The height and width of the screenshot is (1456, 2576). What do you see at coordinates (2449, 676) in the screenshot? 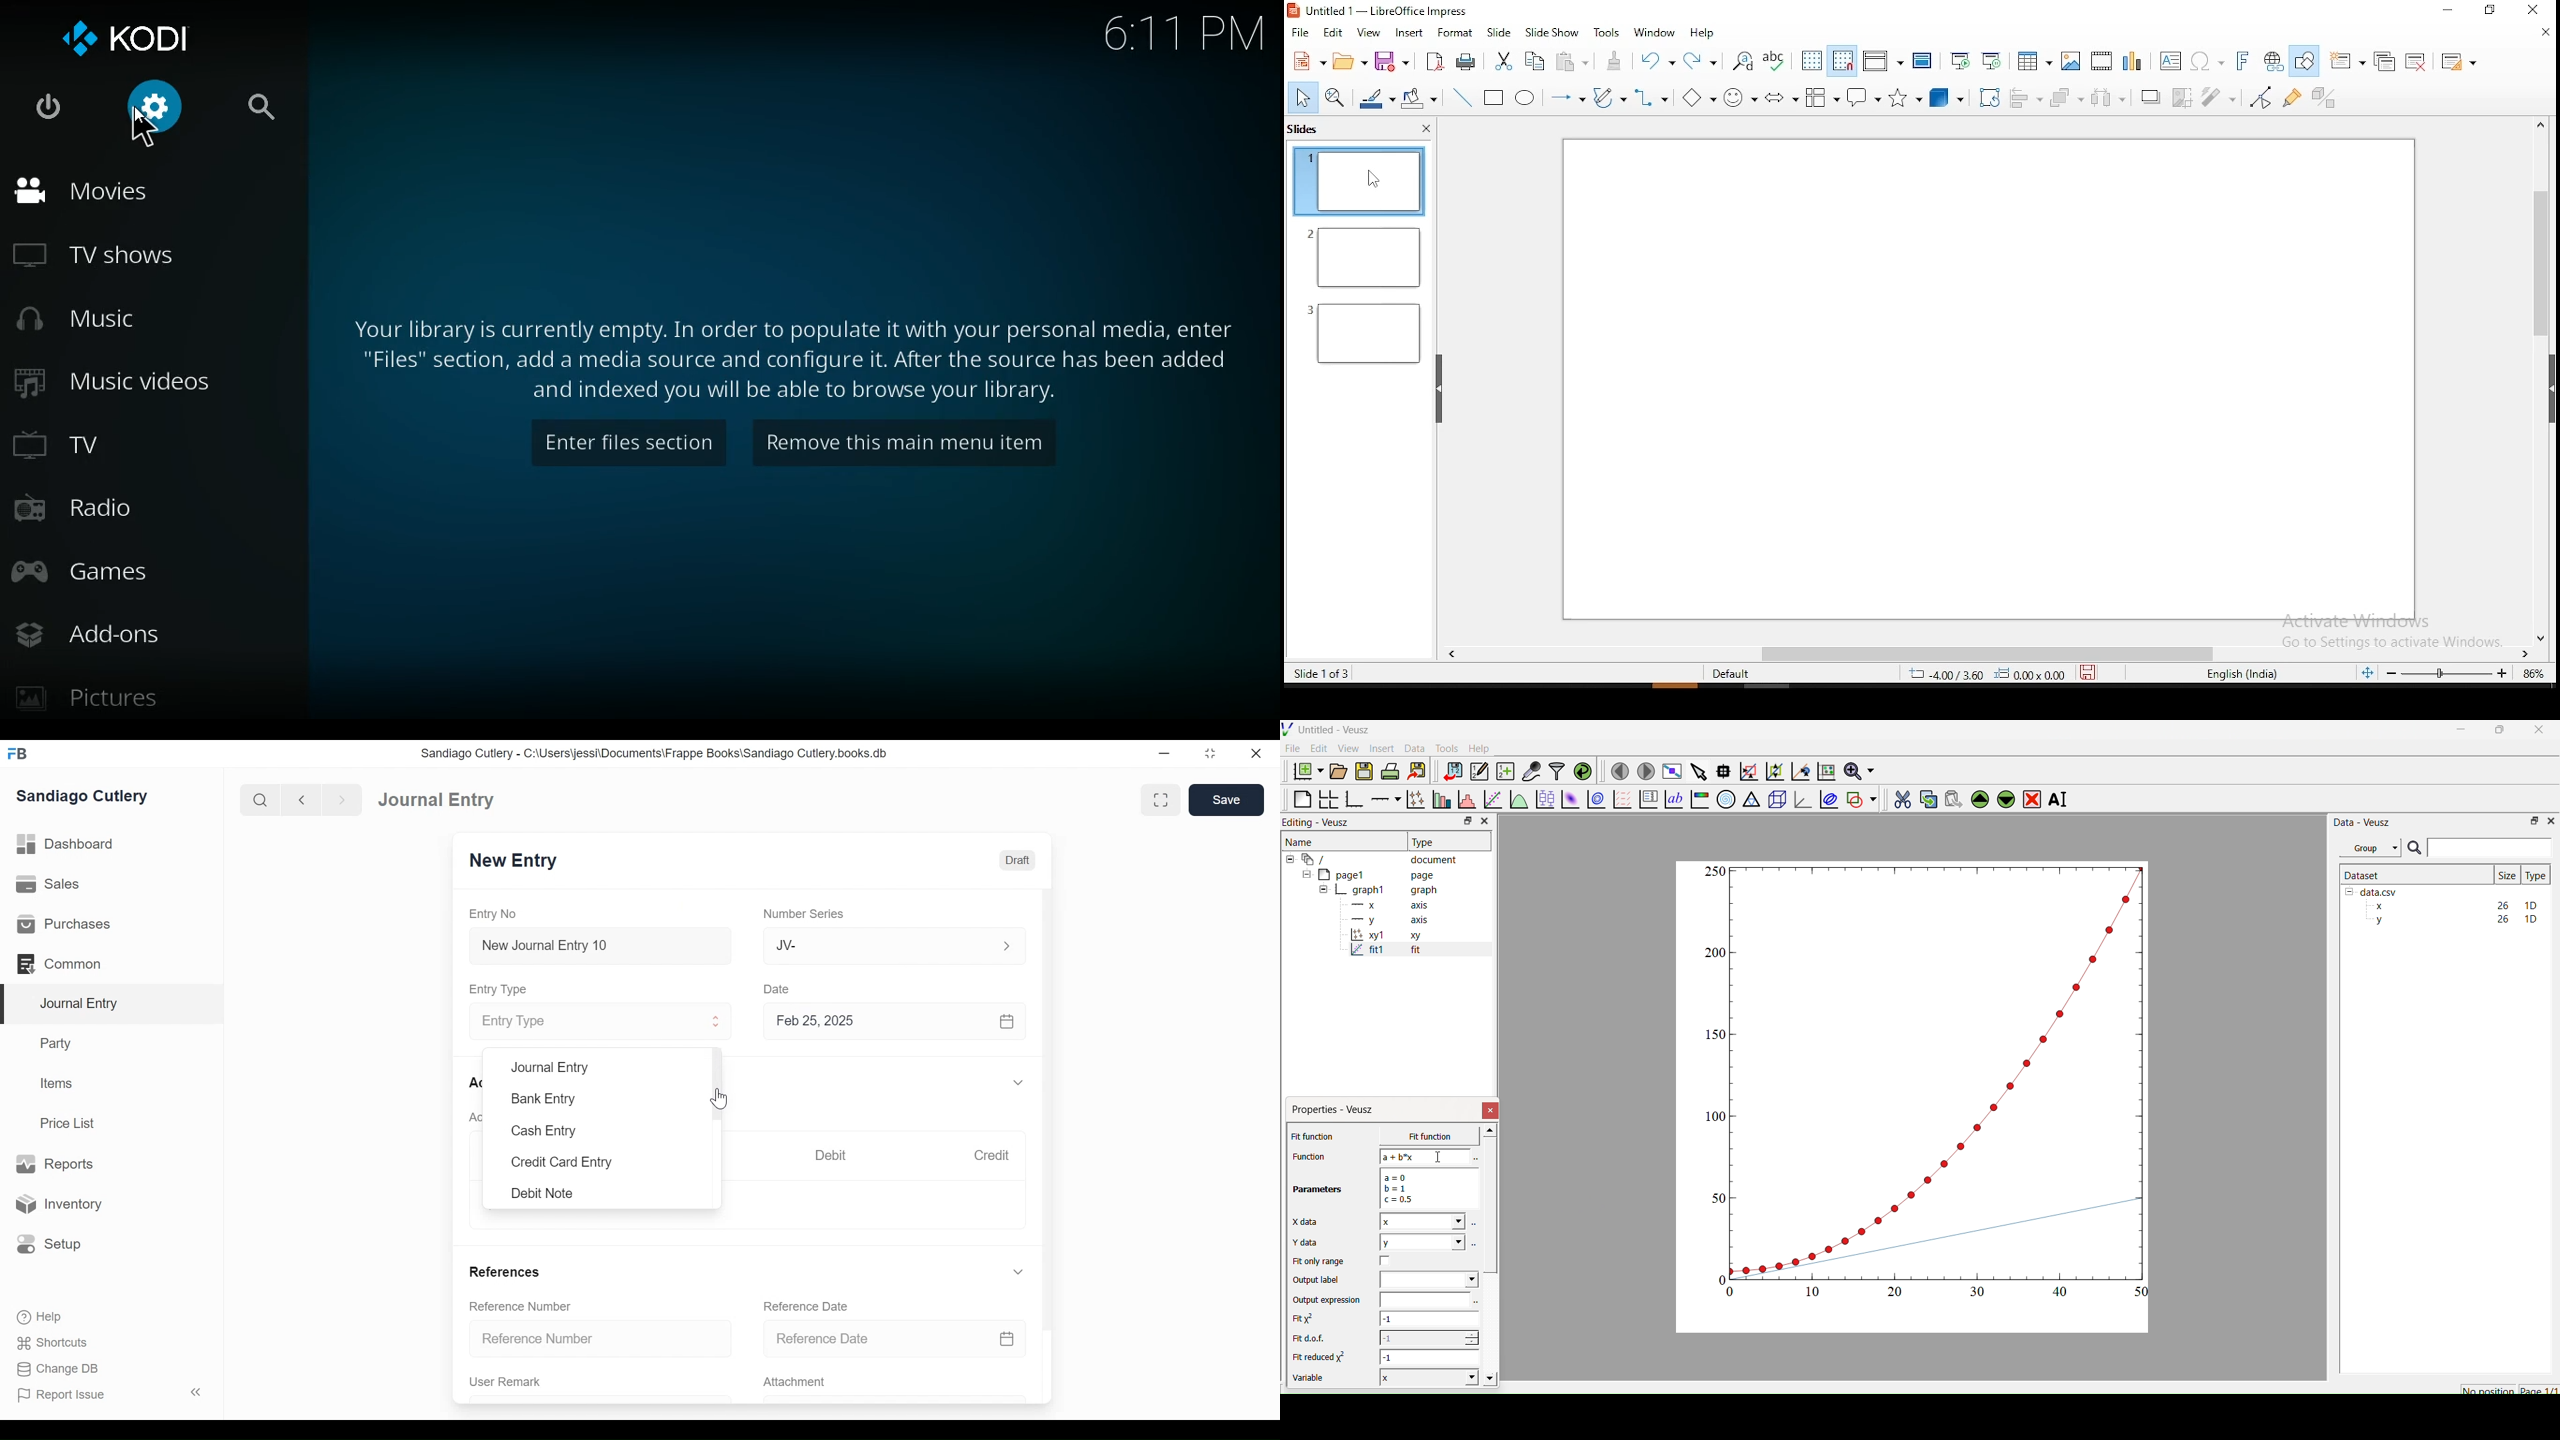
I see `zoom slider` at bounding box center [2449, 676].